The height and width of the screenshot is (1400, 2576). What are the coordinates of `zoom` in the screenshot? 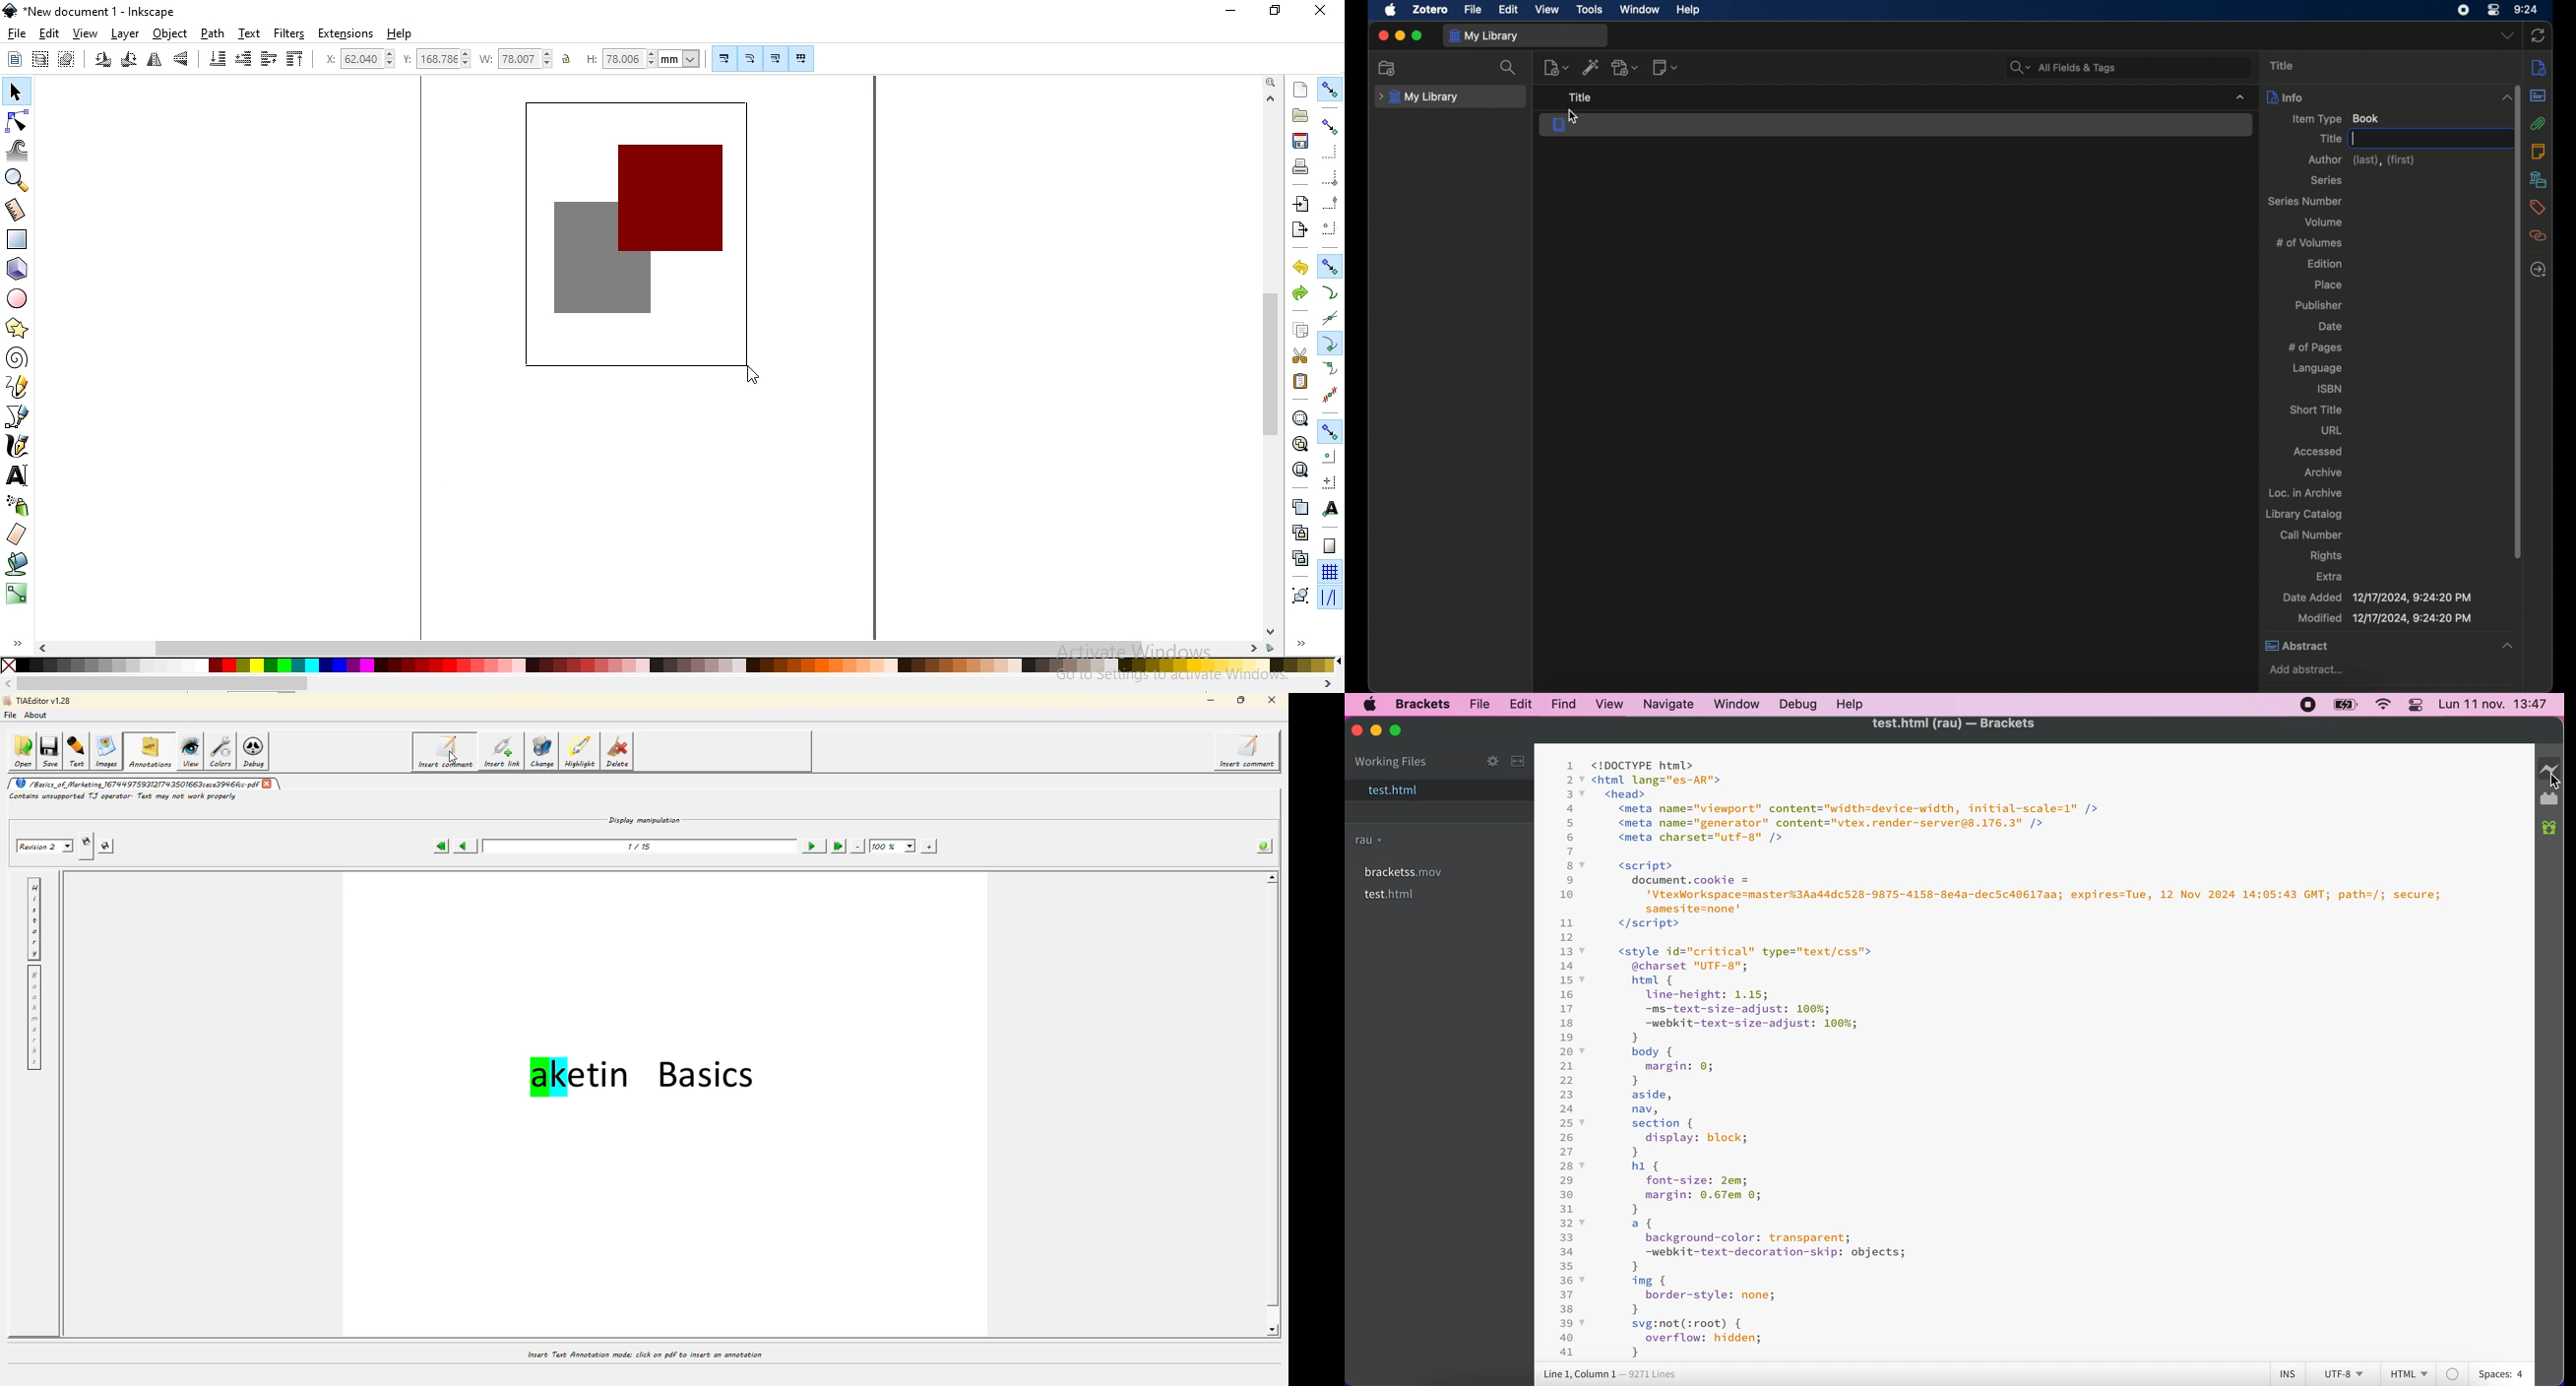 It's located at (1271, 83).